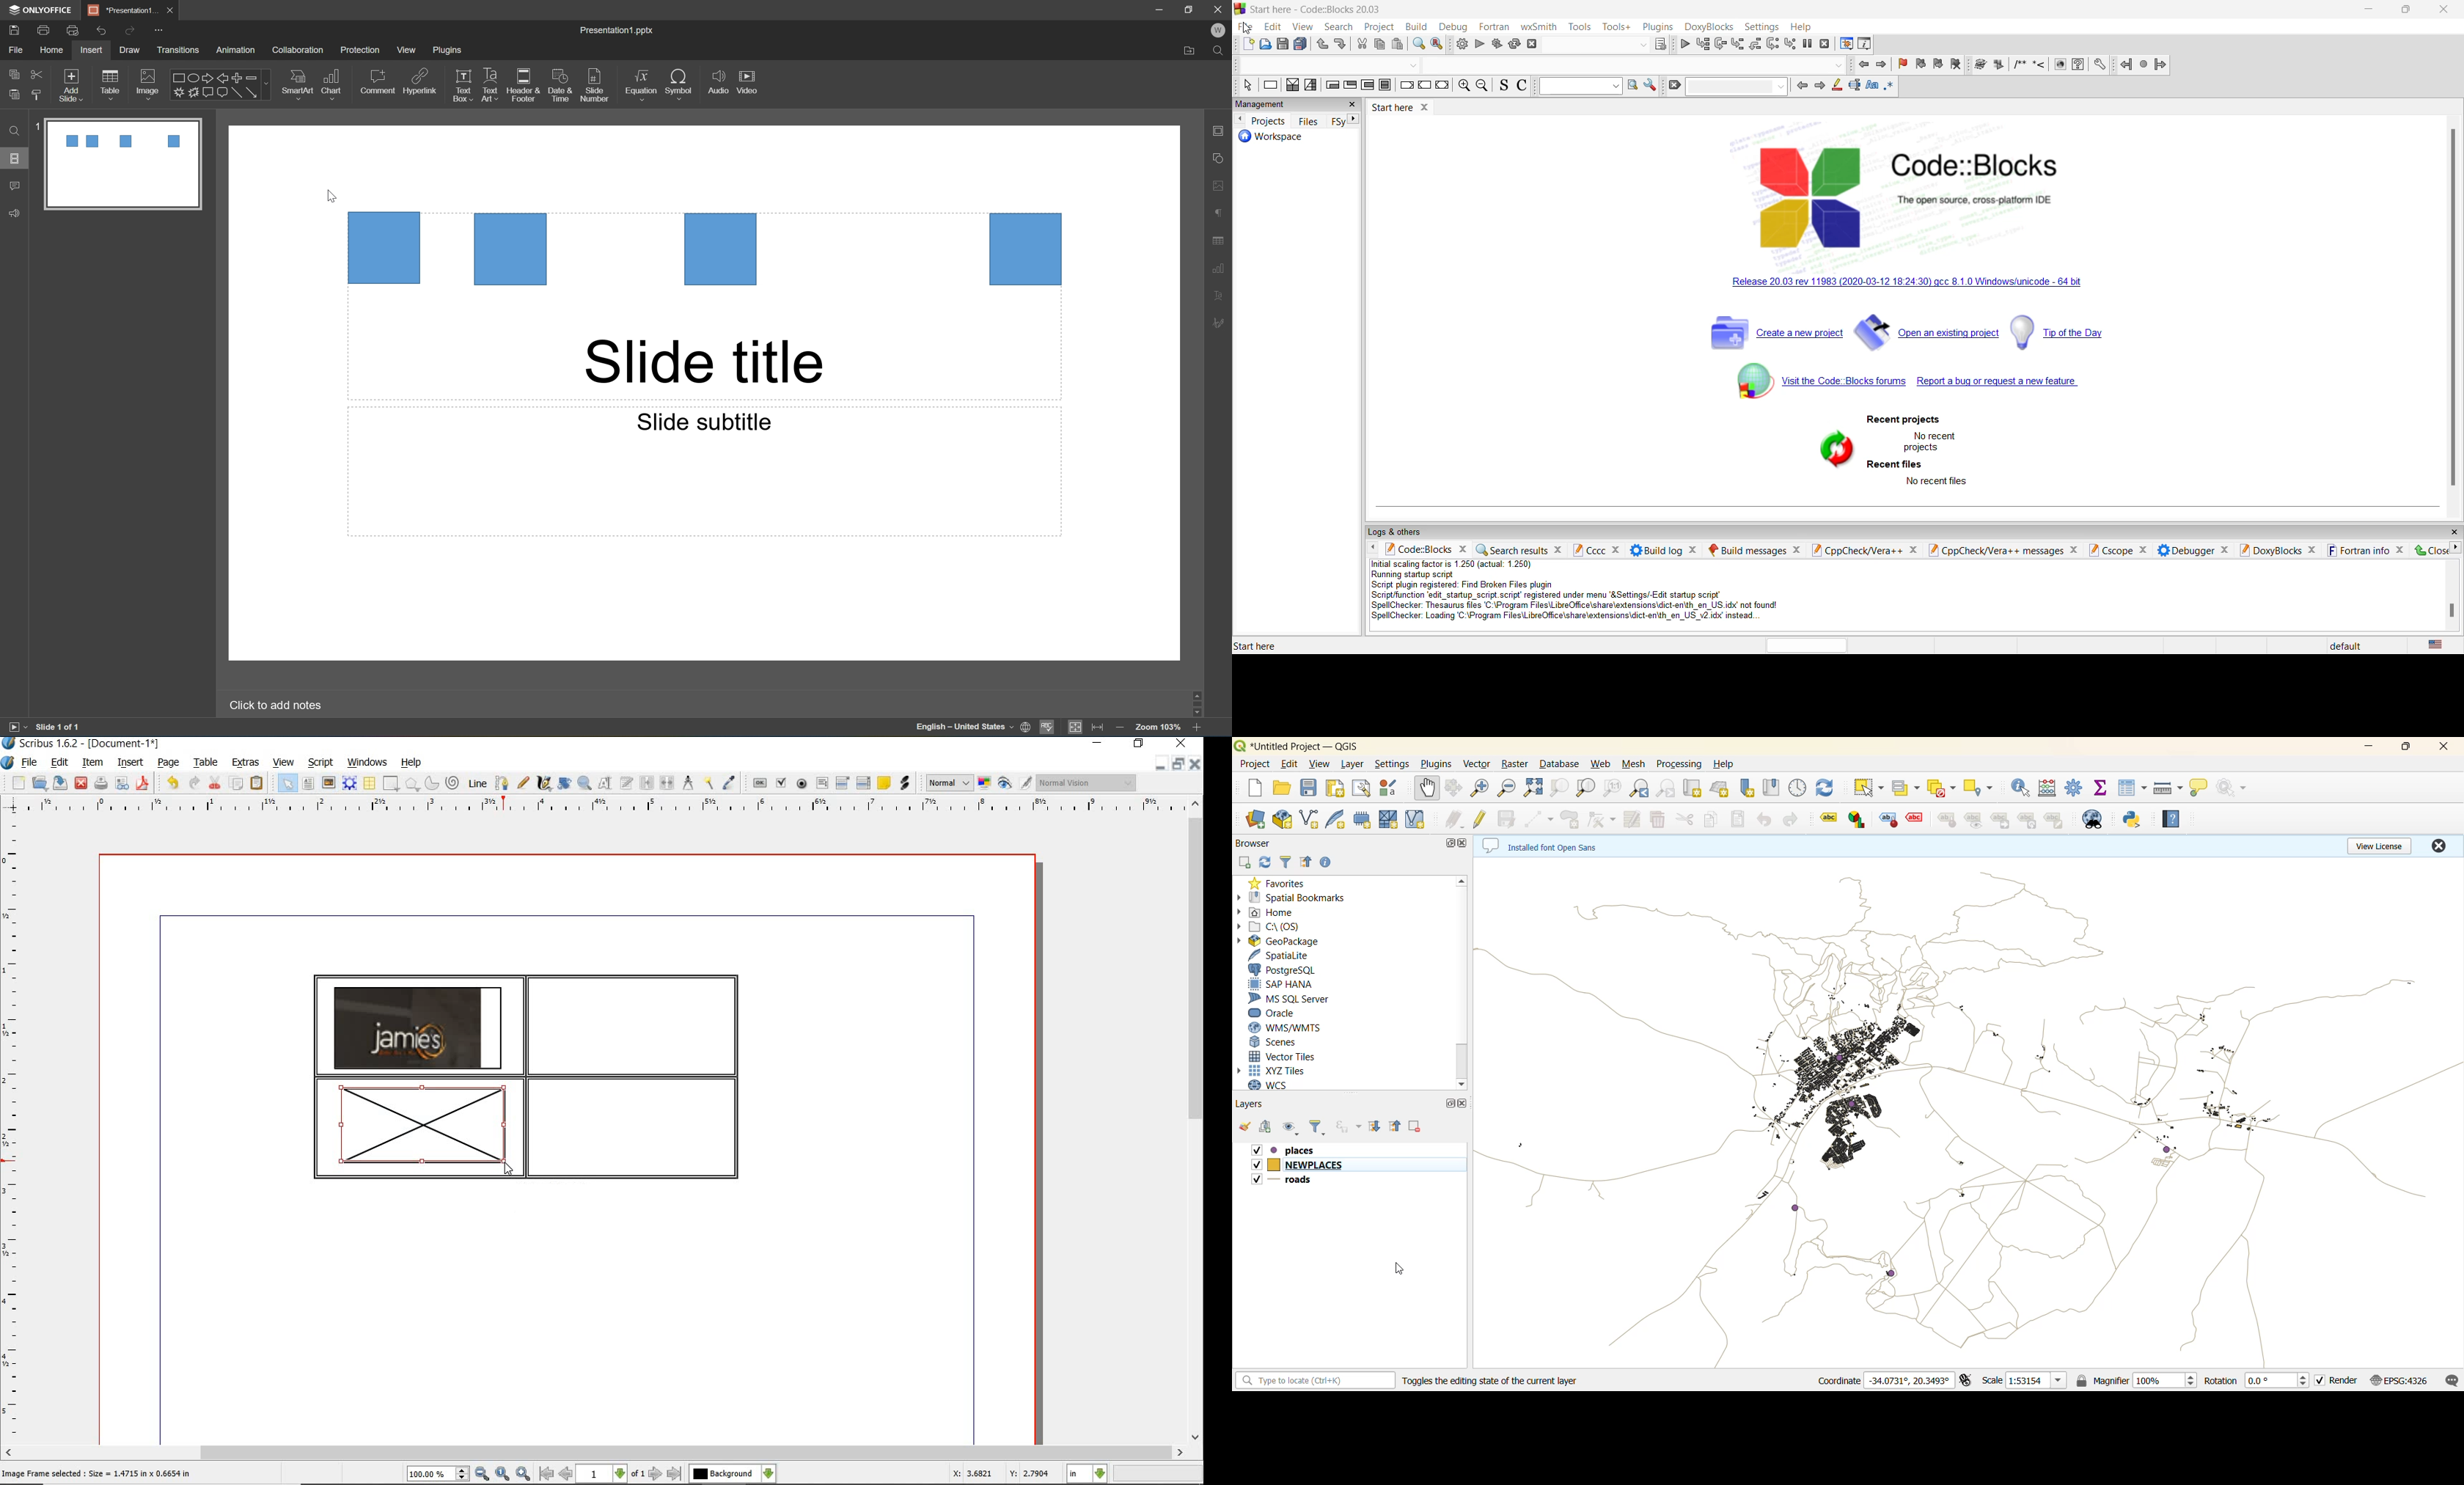  Describe the element at coordinates (2279, 551) in the screenshot. I see `Doxyblocks` at that location.